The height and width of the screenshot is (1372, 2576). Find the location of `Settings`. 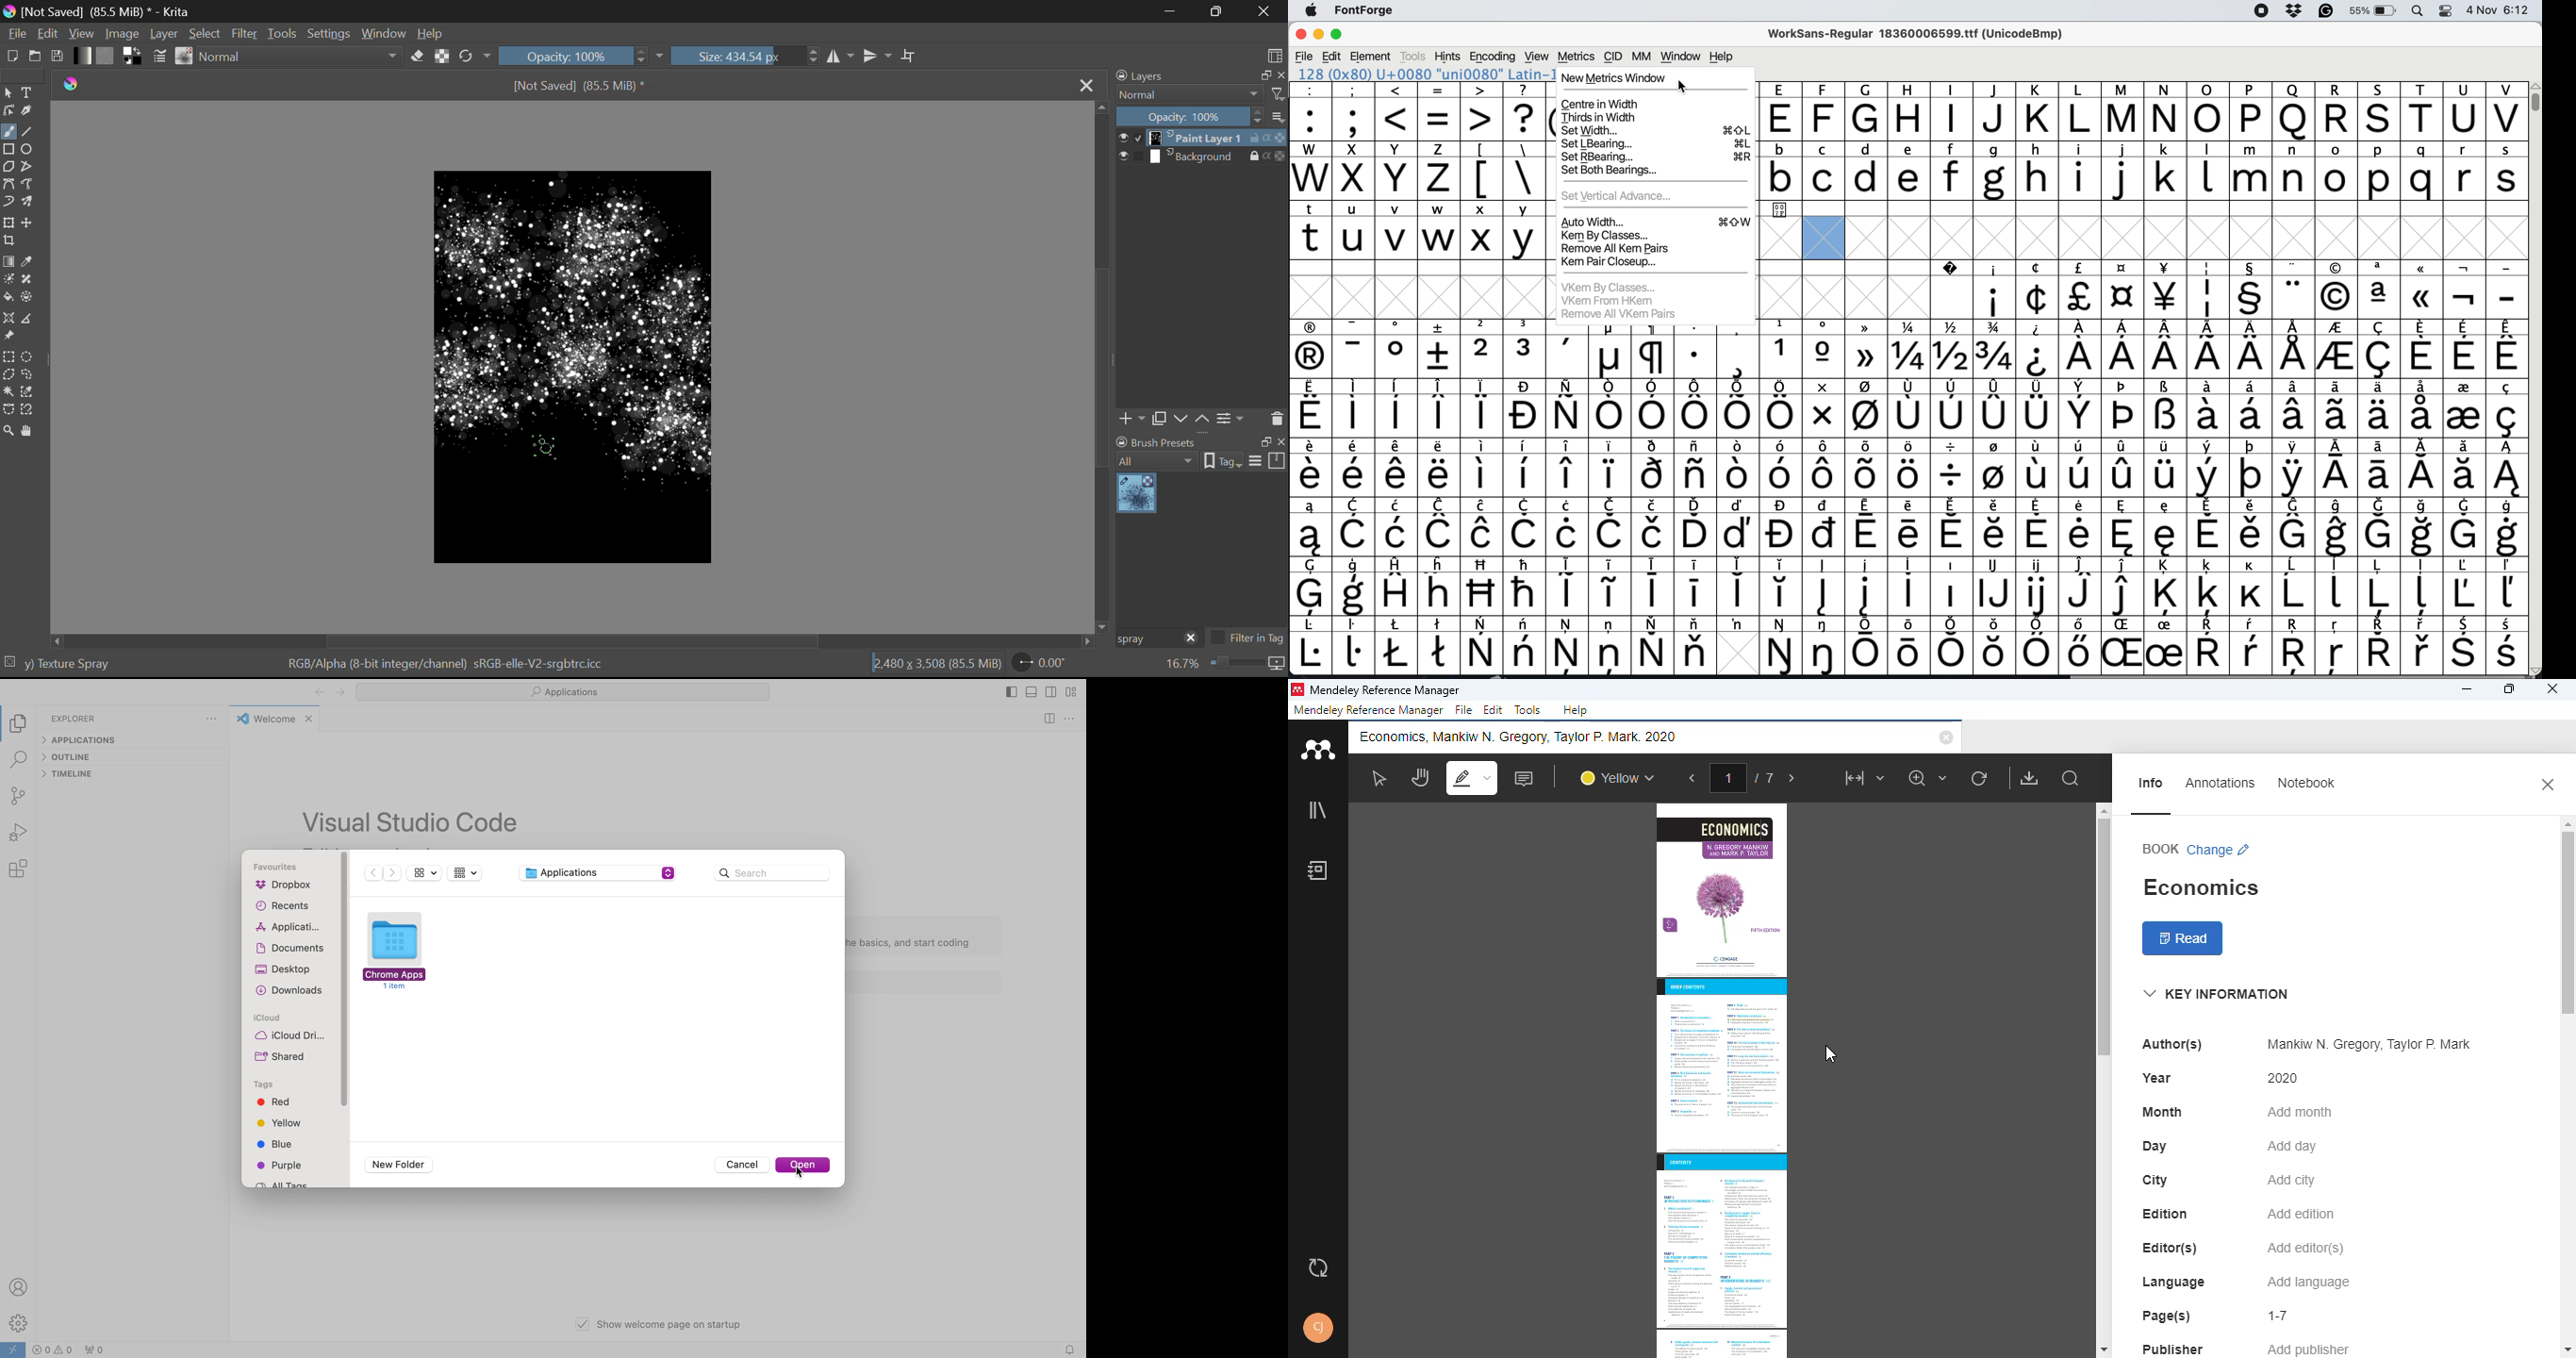

Settings is located at coordinates (333, 32).